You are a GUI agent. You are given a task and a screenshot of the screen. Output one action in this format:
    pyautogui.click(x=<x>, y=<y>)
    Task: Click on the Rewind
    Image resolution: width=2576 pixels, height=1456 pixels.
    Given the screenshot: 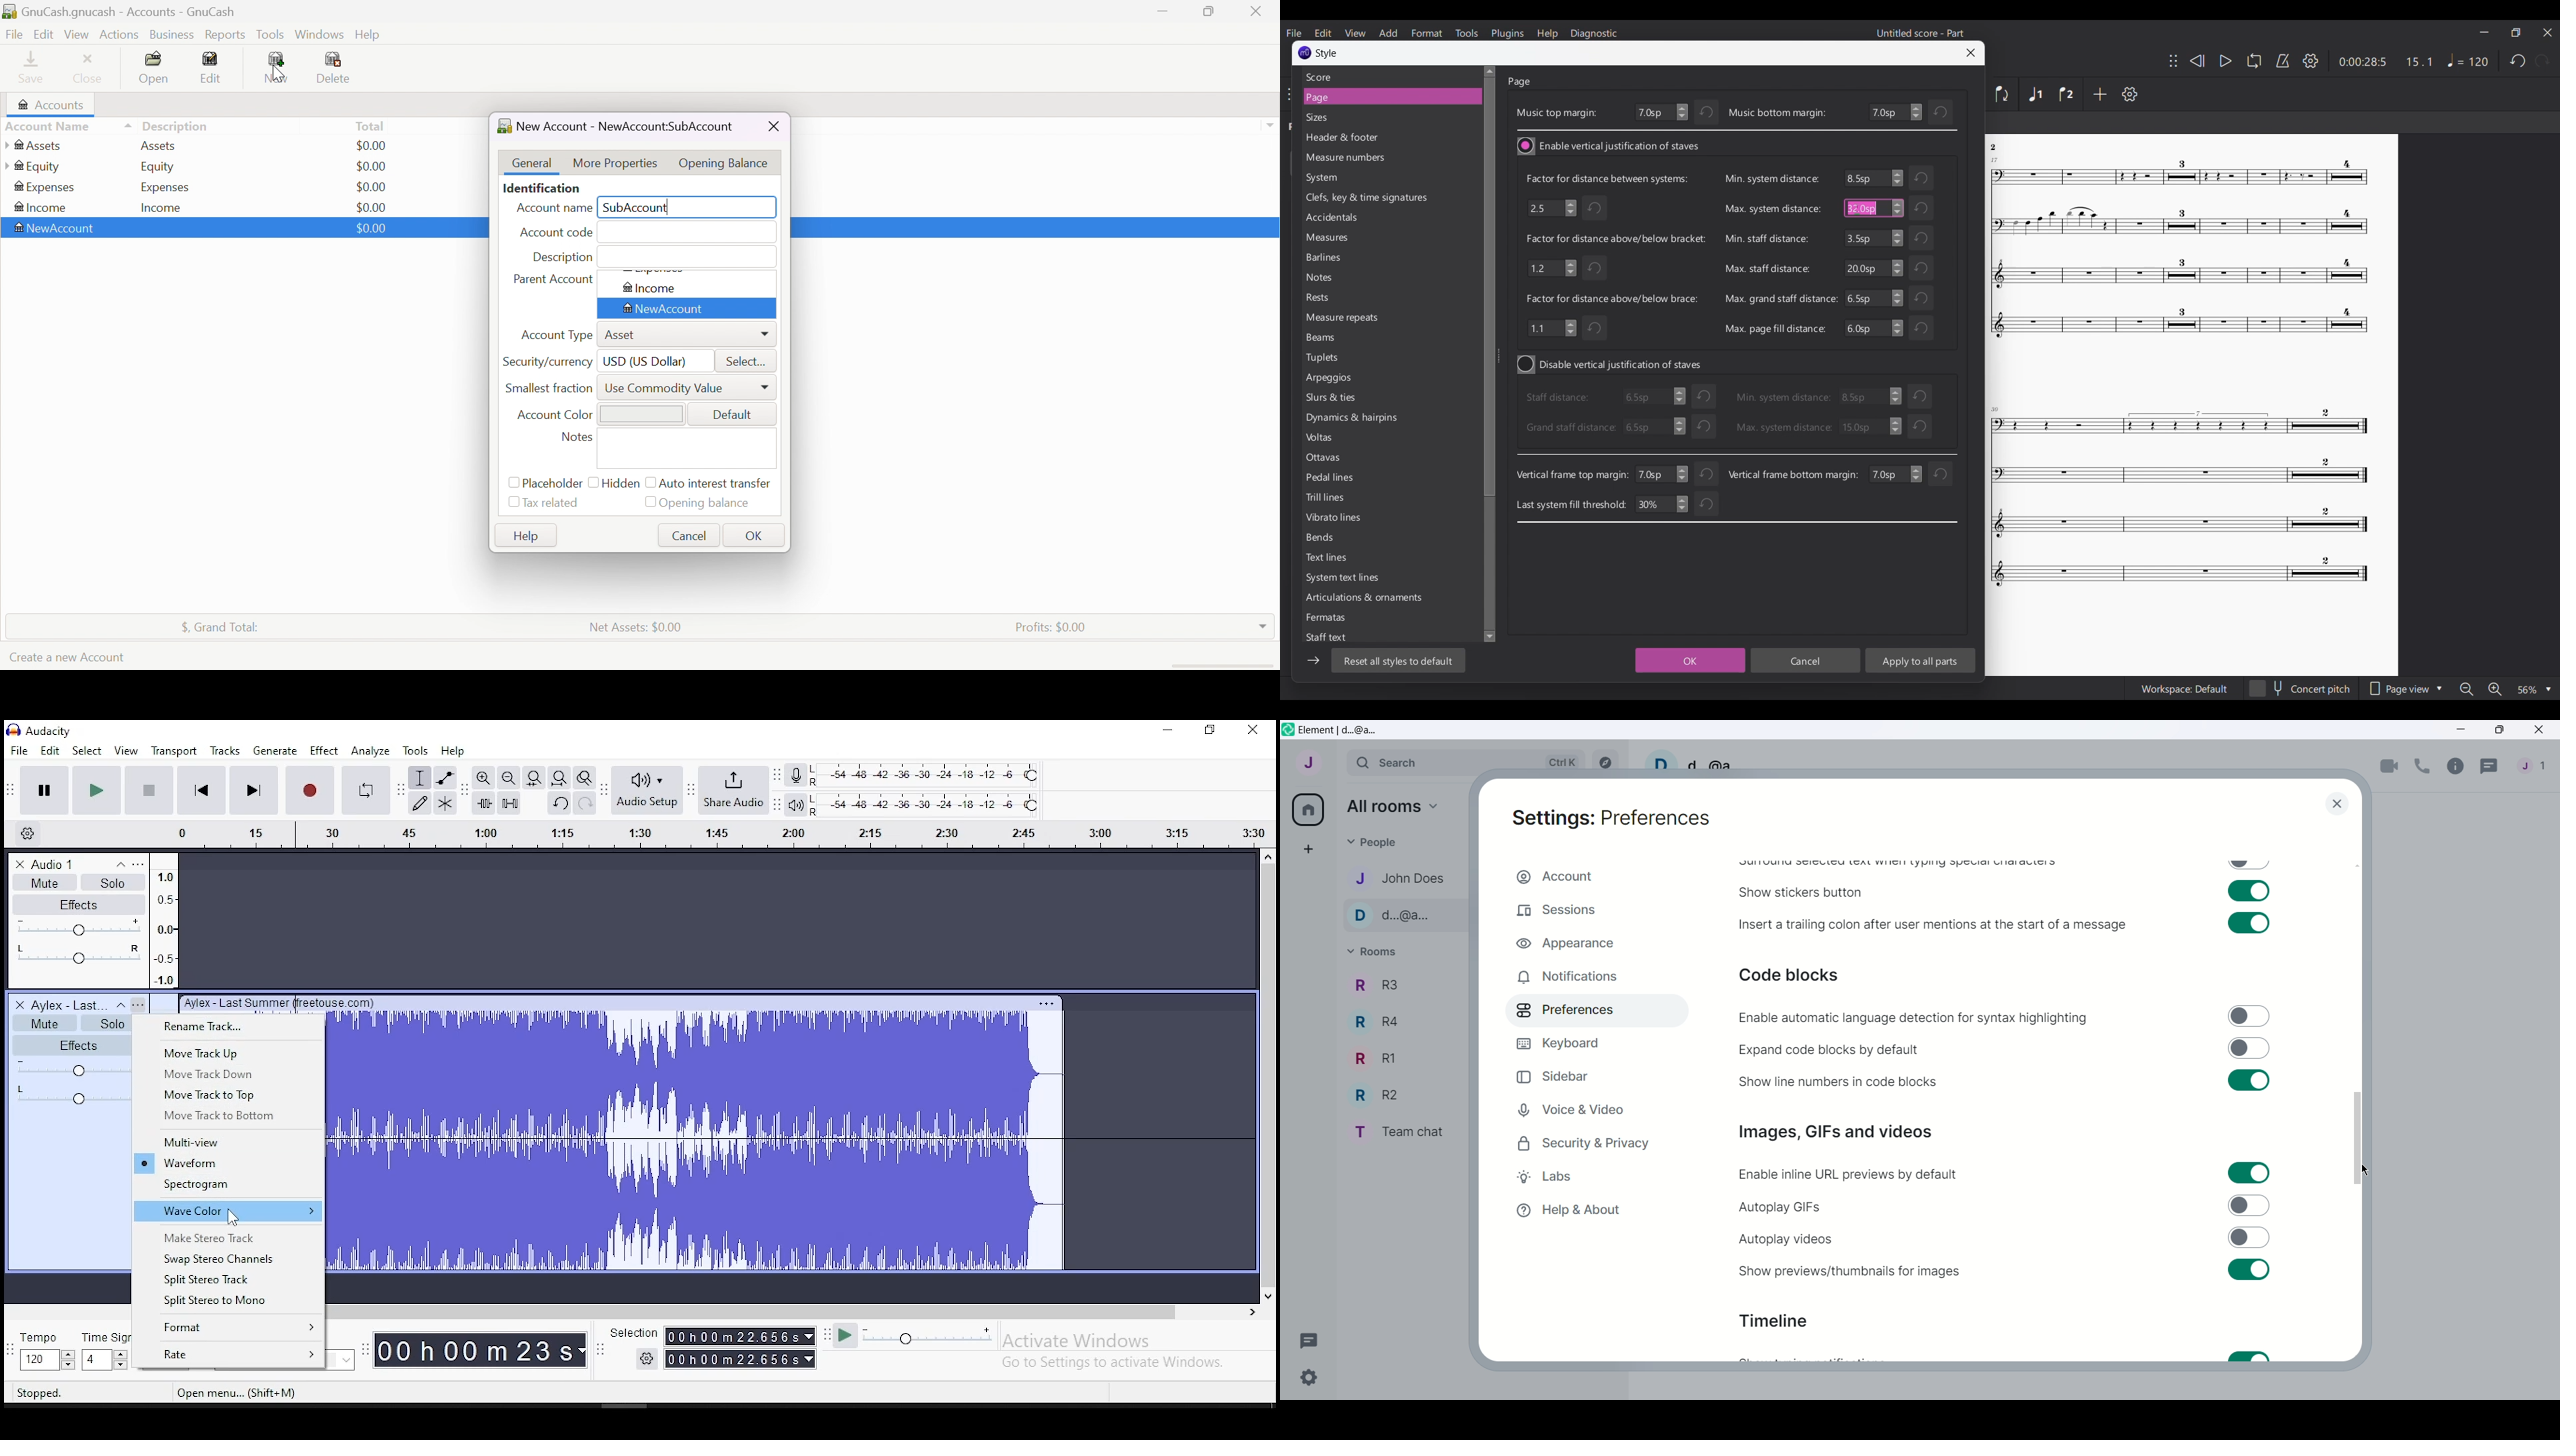 What is the action you would take?
    pyautogui.click(x=2197, y=61)
    